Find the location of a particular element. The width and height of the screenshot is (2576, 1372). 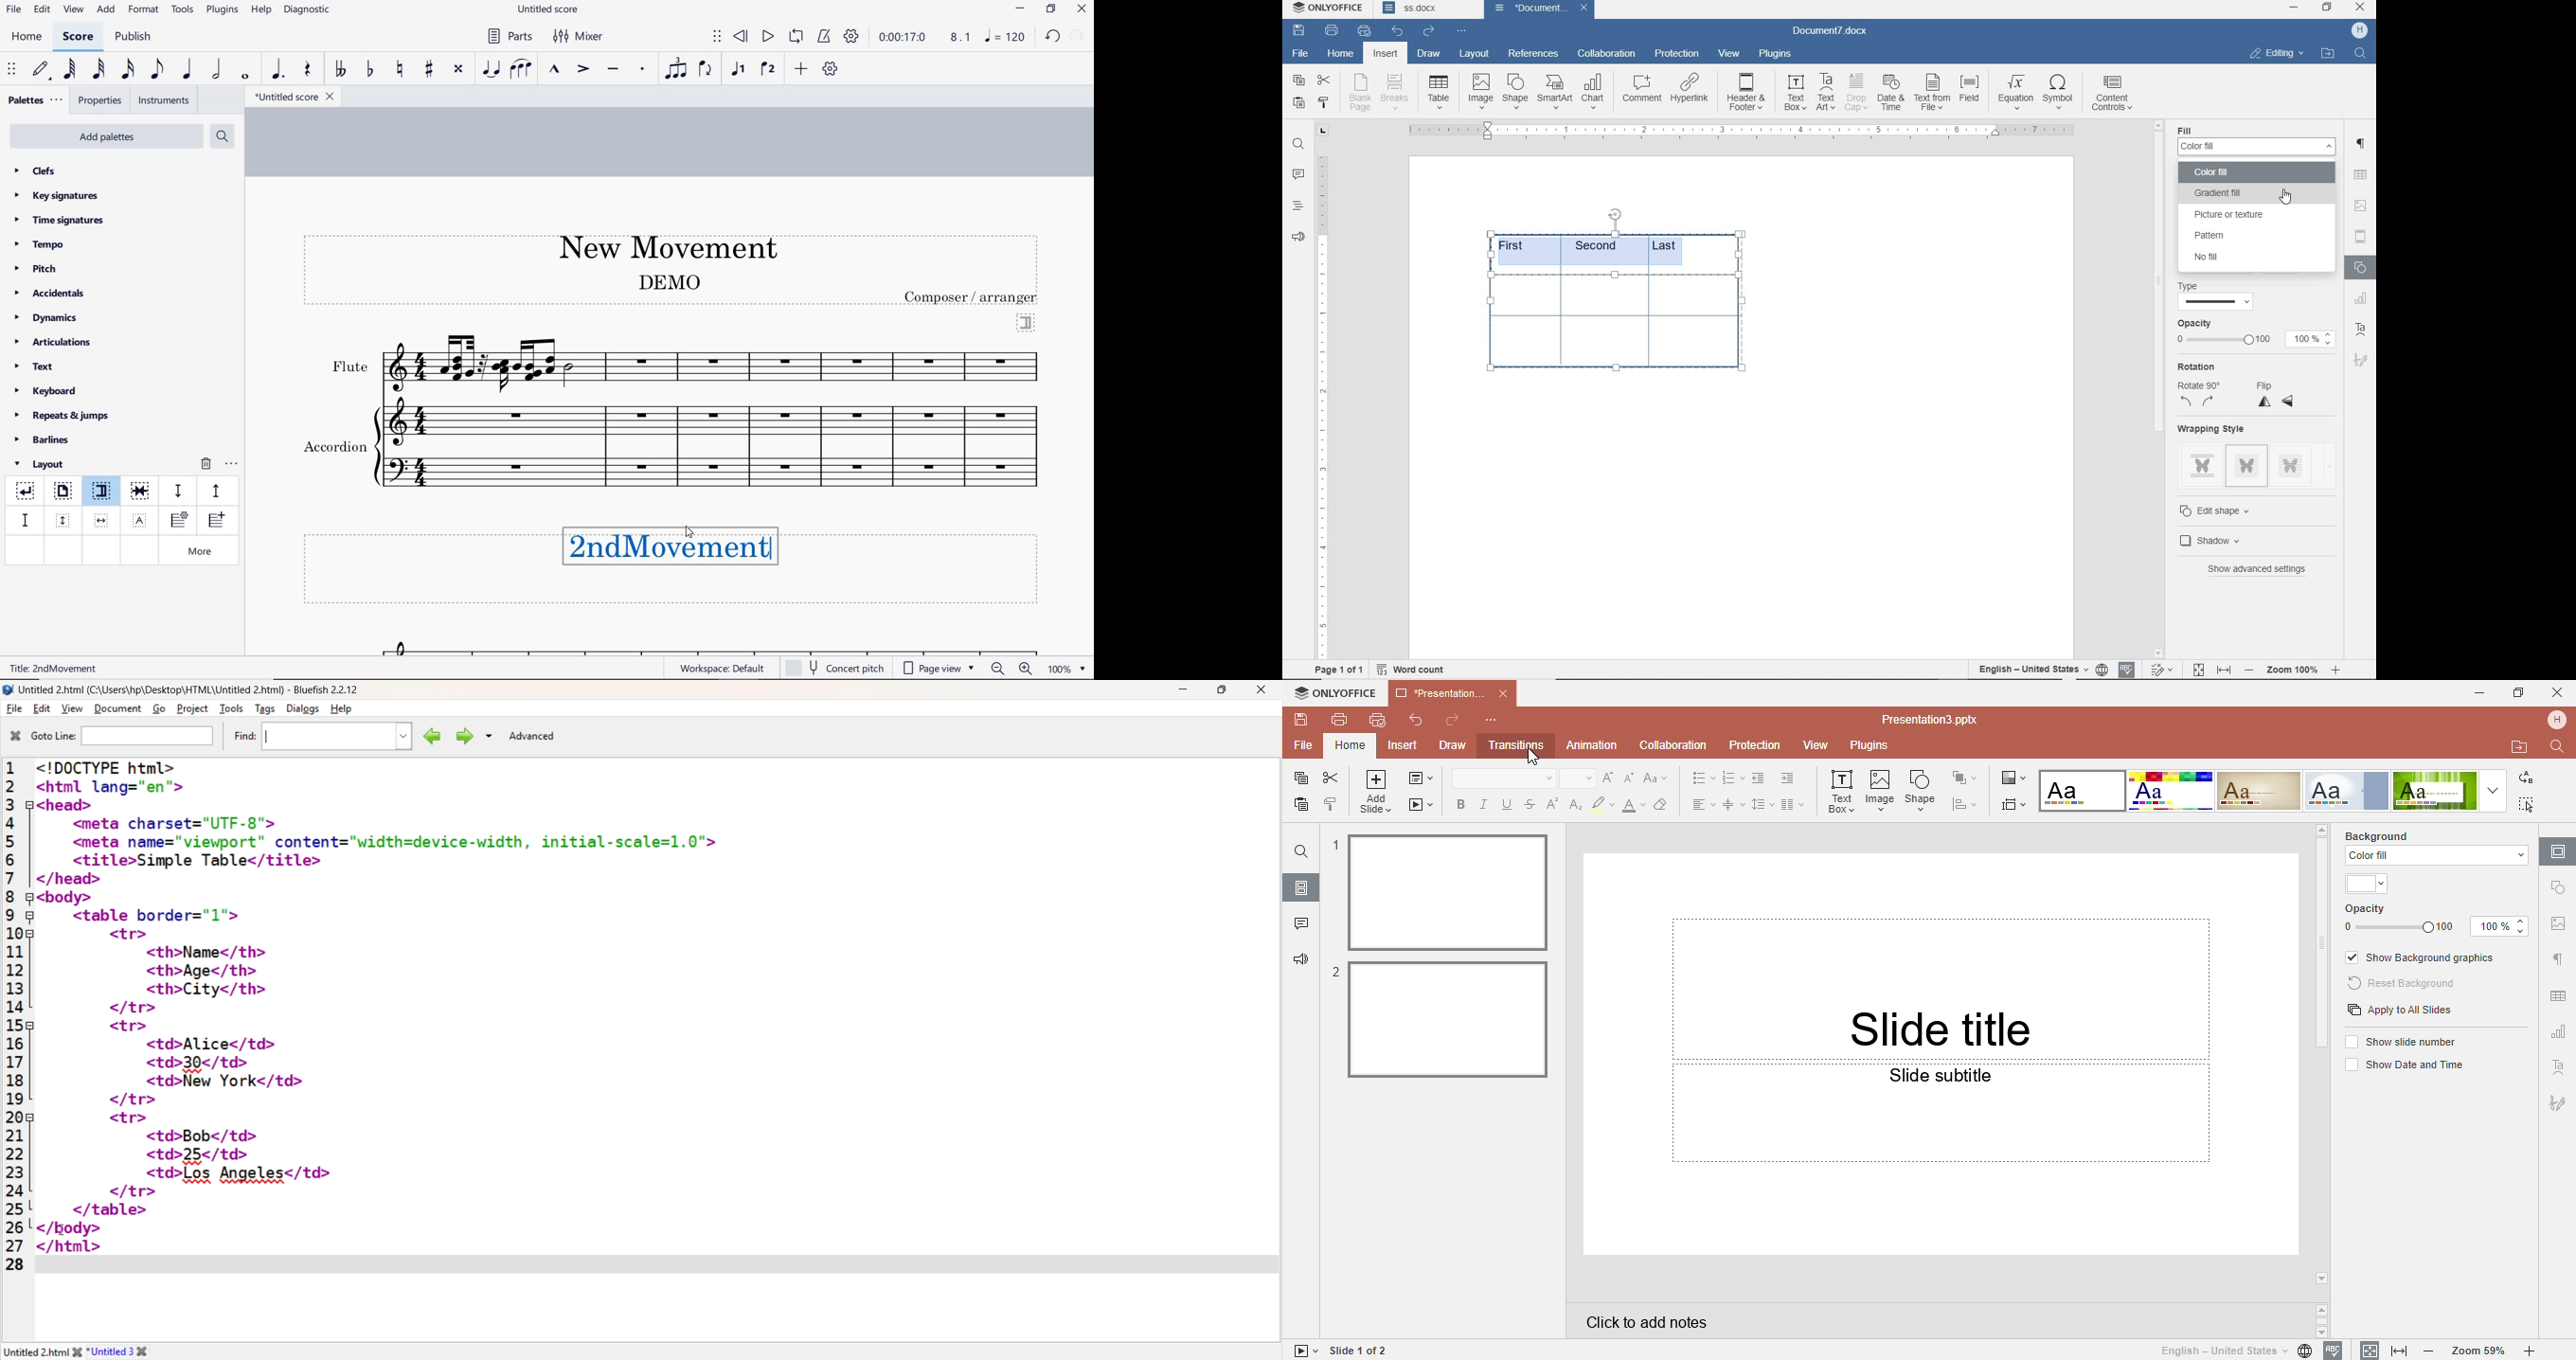

copy style is located at coordinates (1322, 103).